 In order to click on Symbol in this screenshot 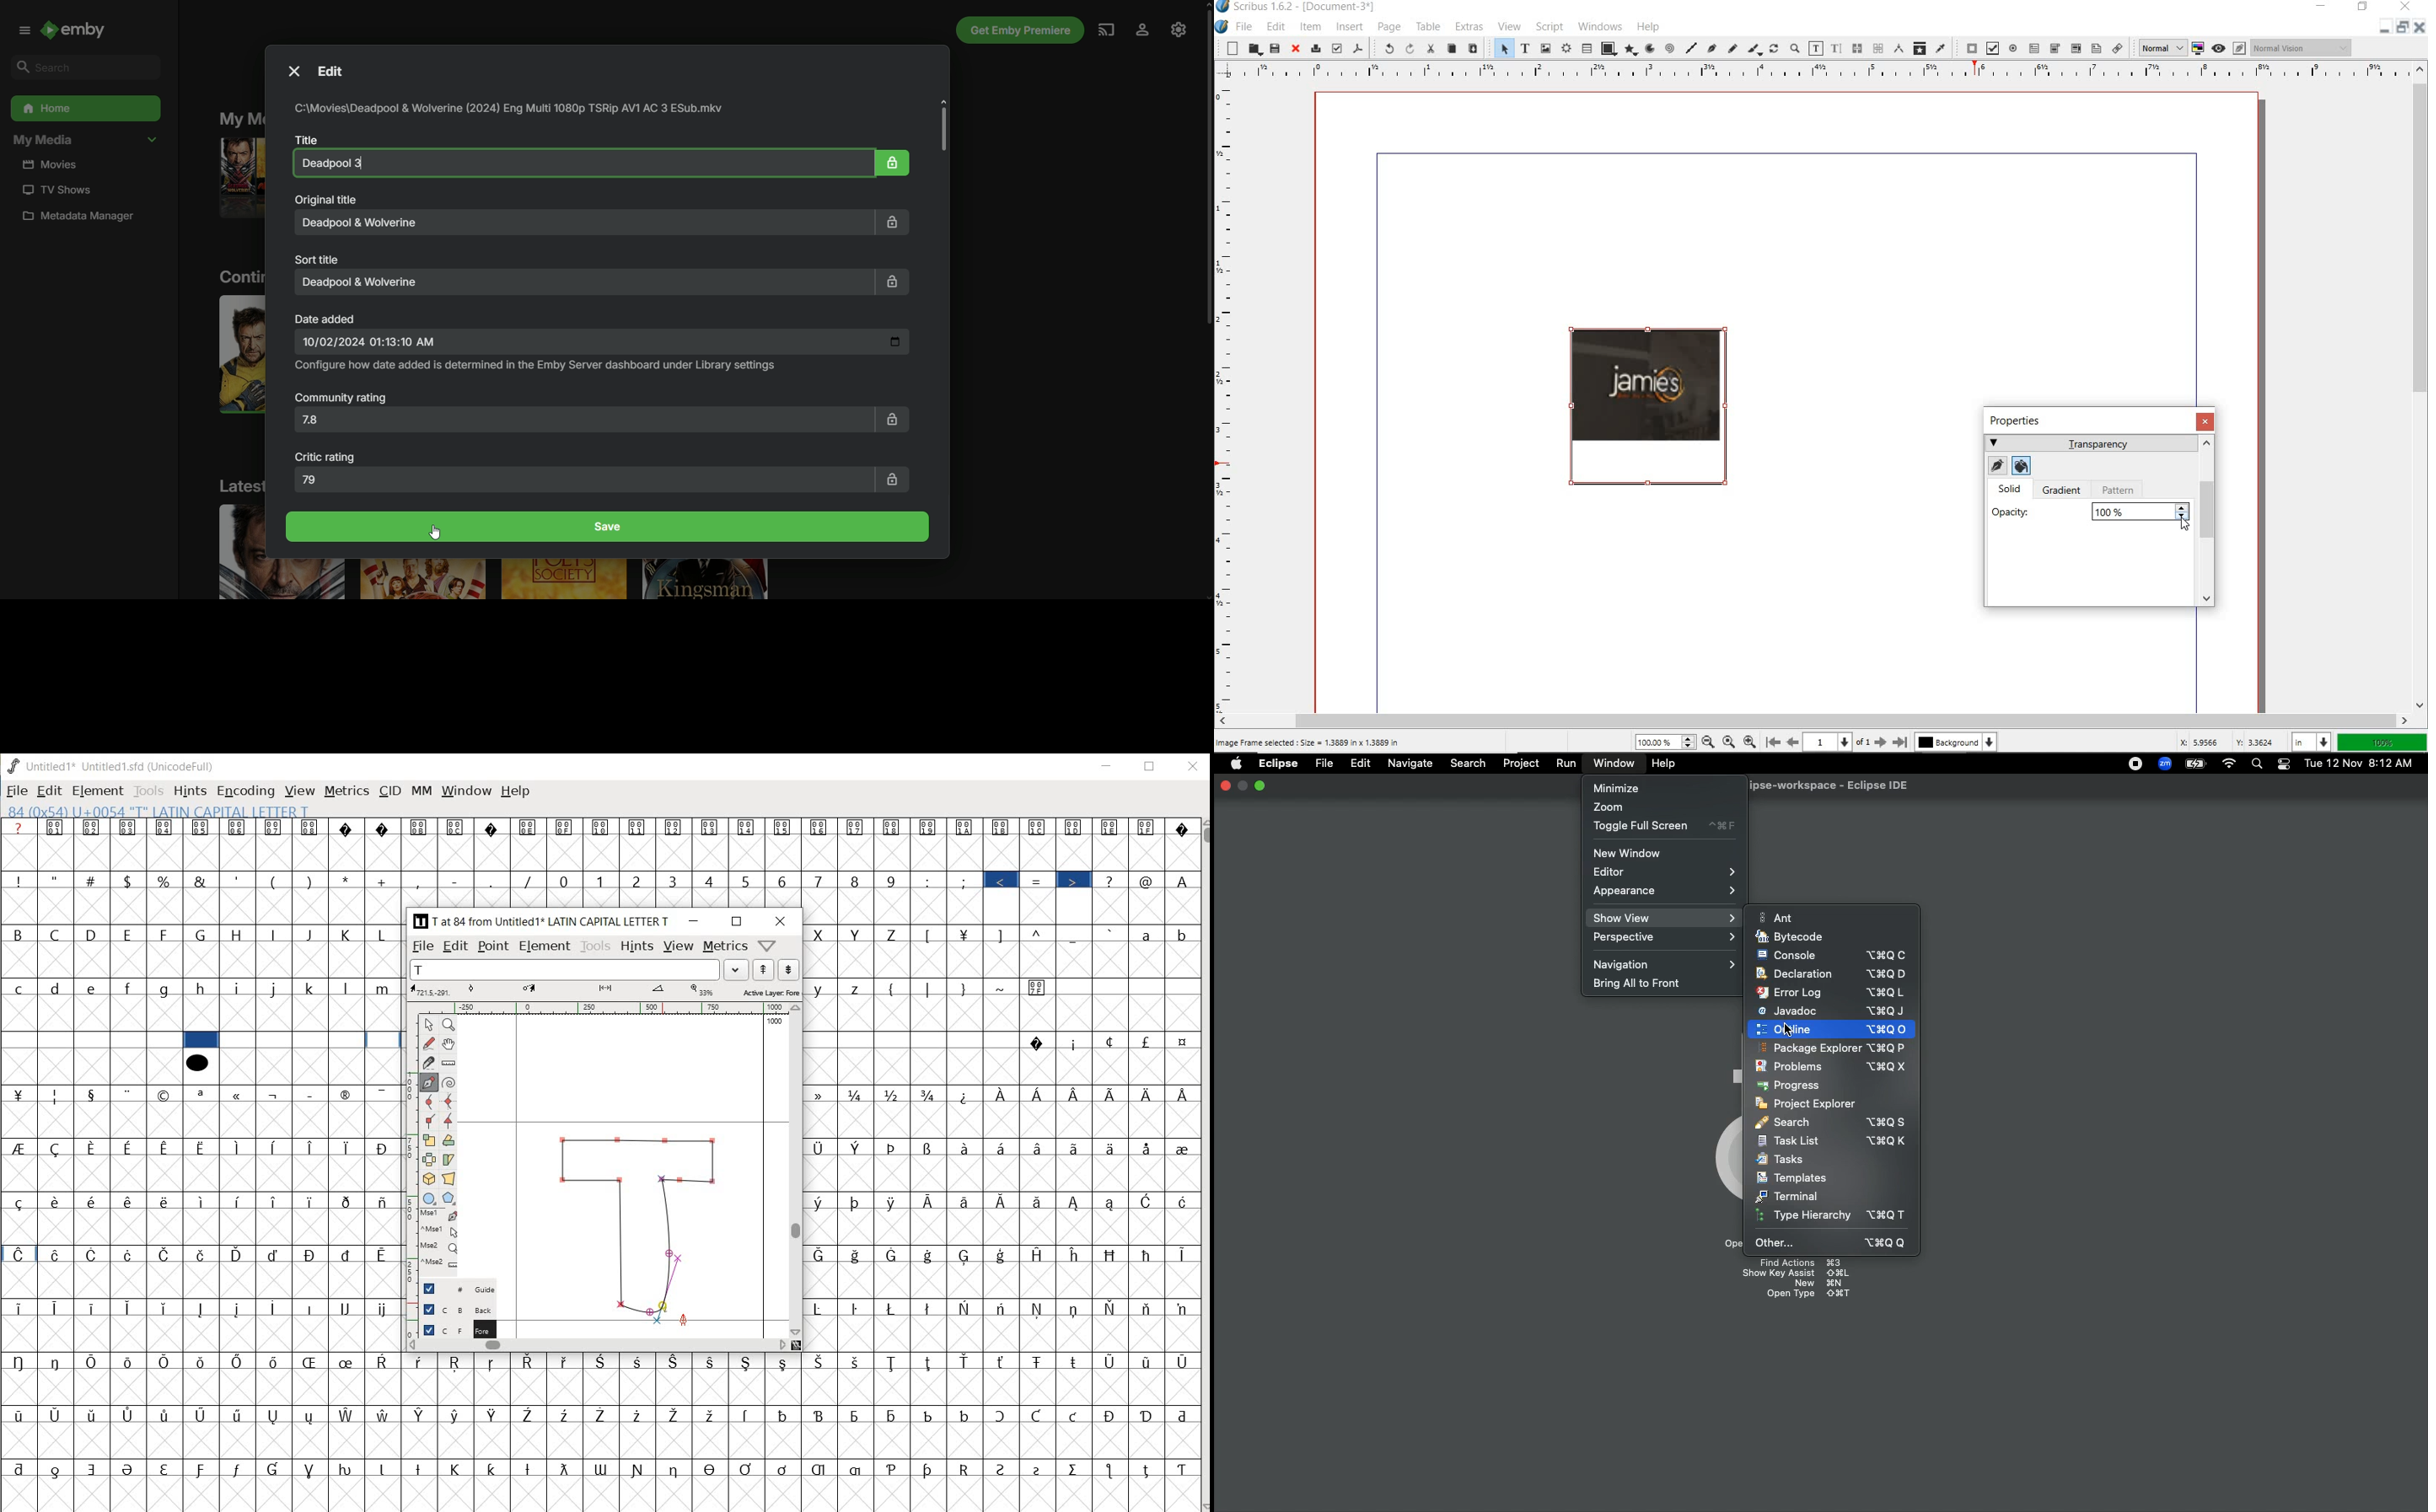, I will do `click(59, 1148)`.